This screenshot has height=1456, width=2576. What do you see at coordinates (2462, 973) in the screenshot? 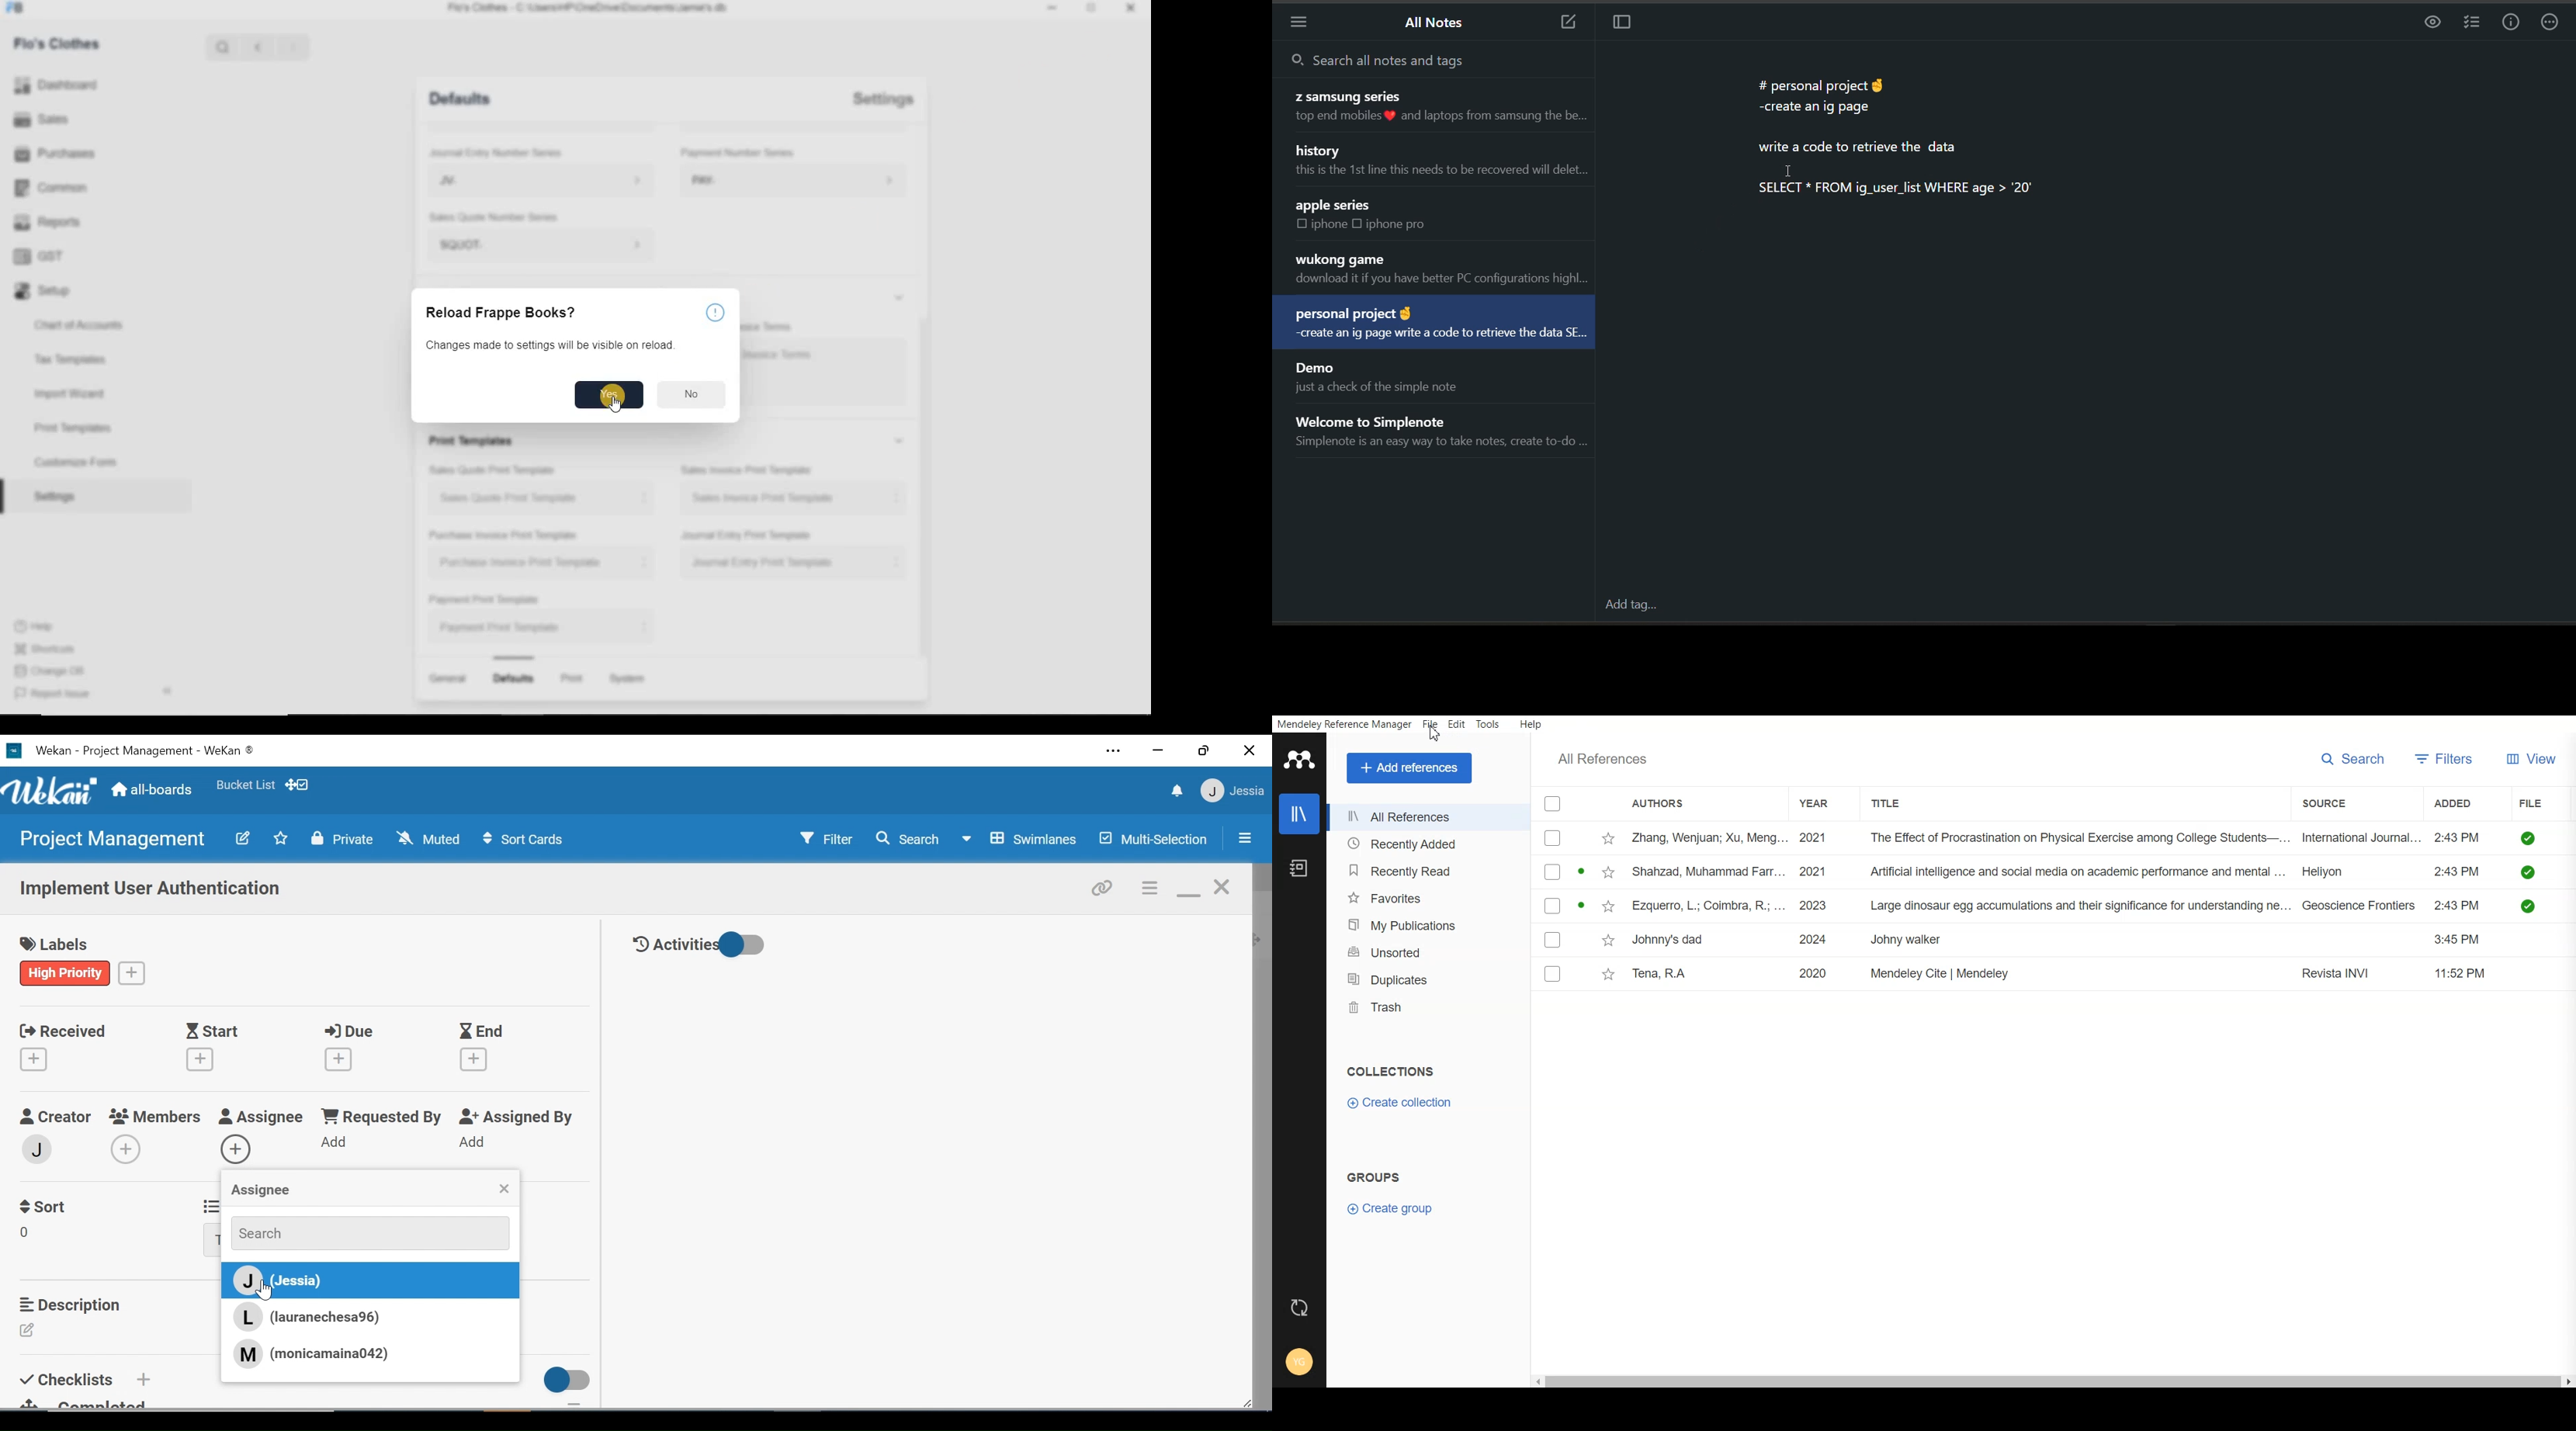
I see `11:52 PM` at bounding box center [2462, 973].